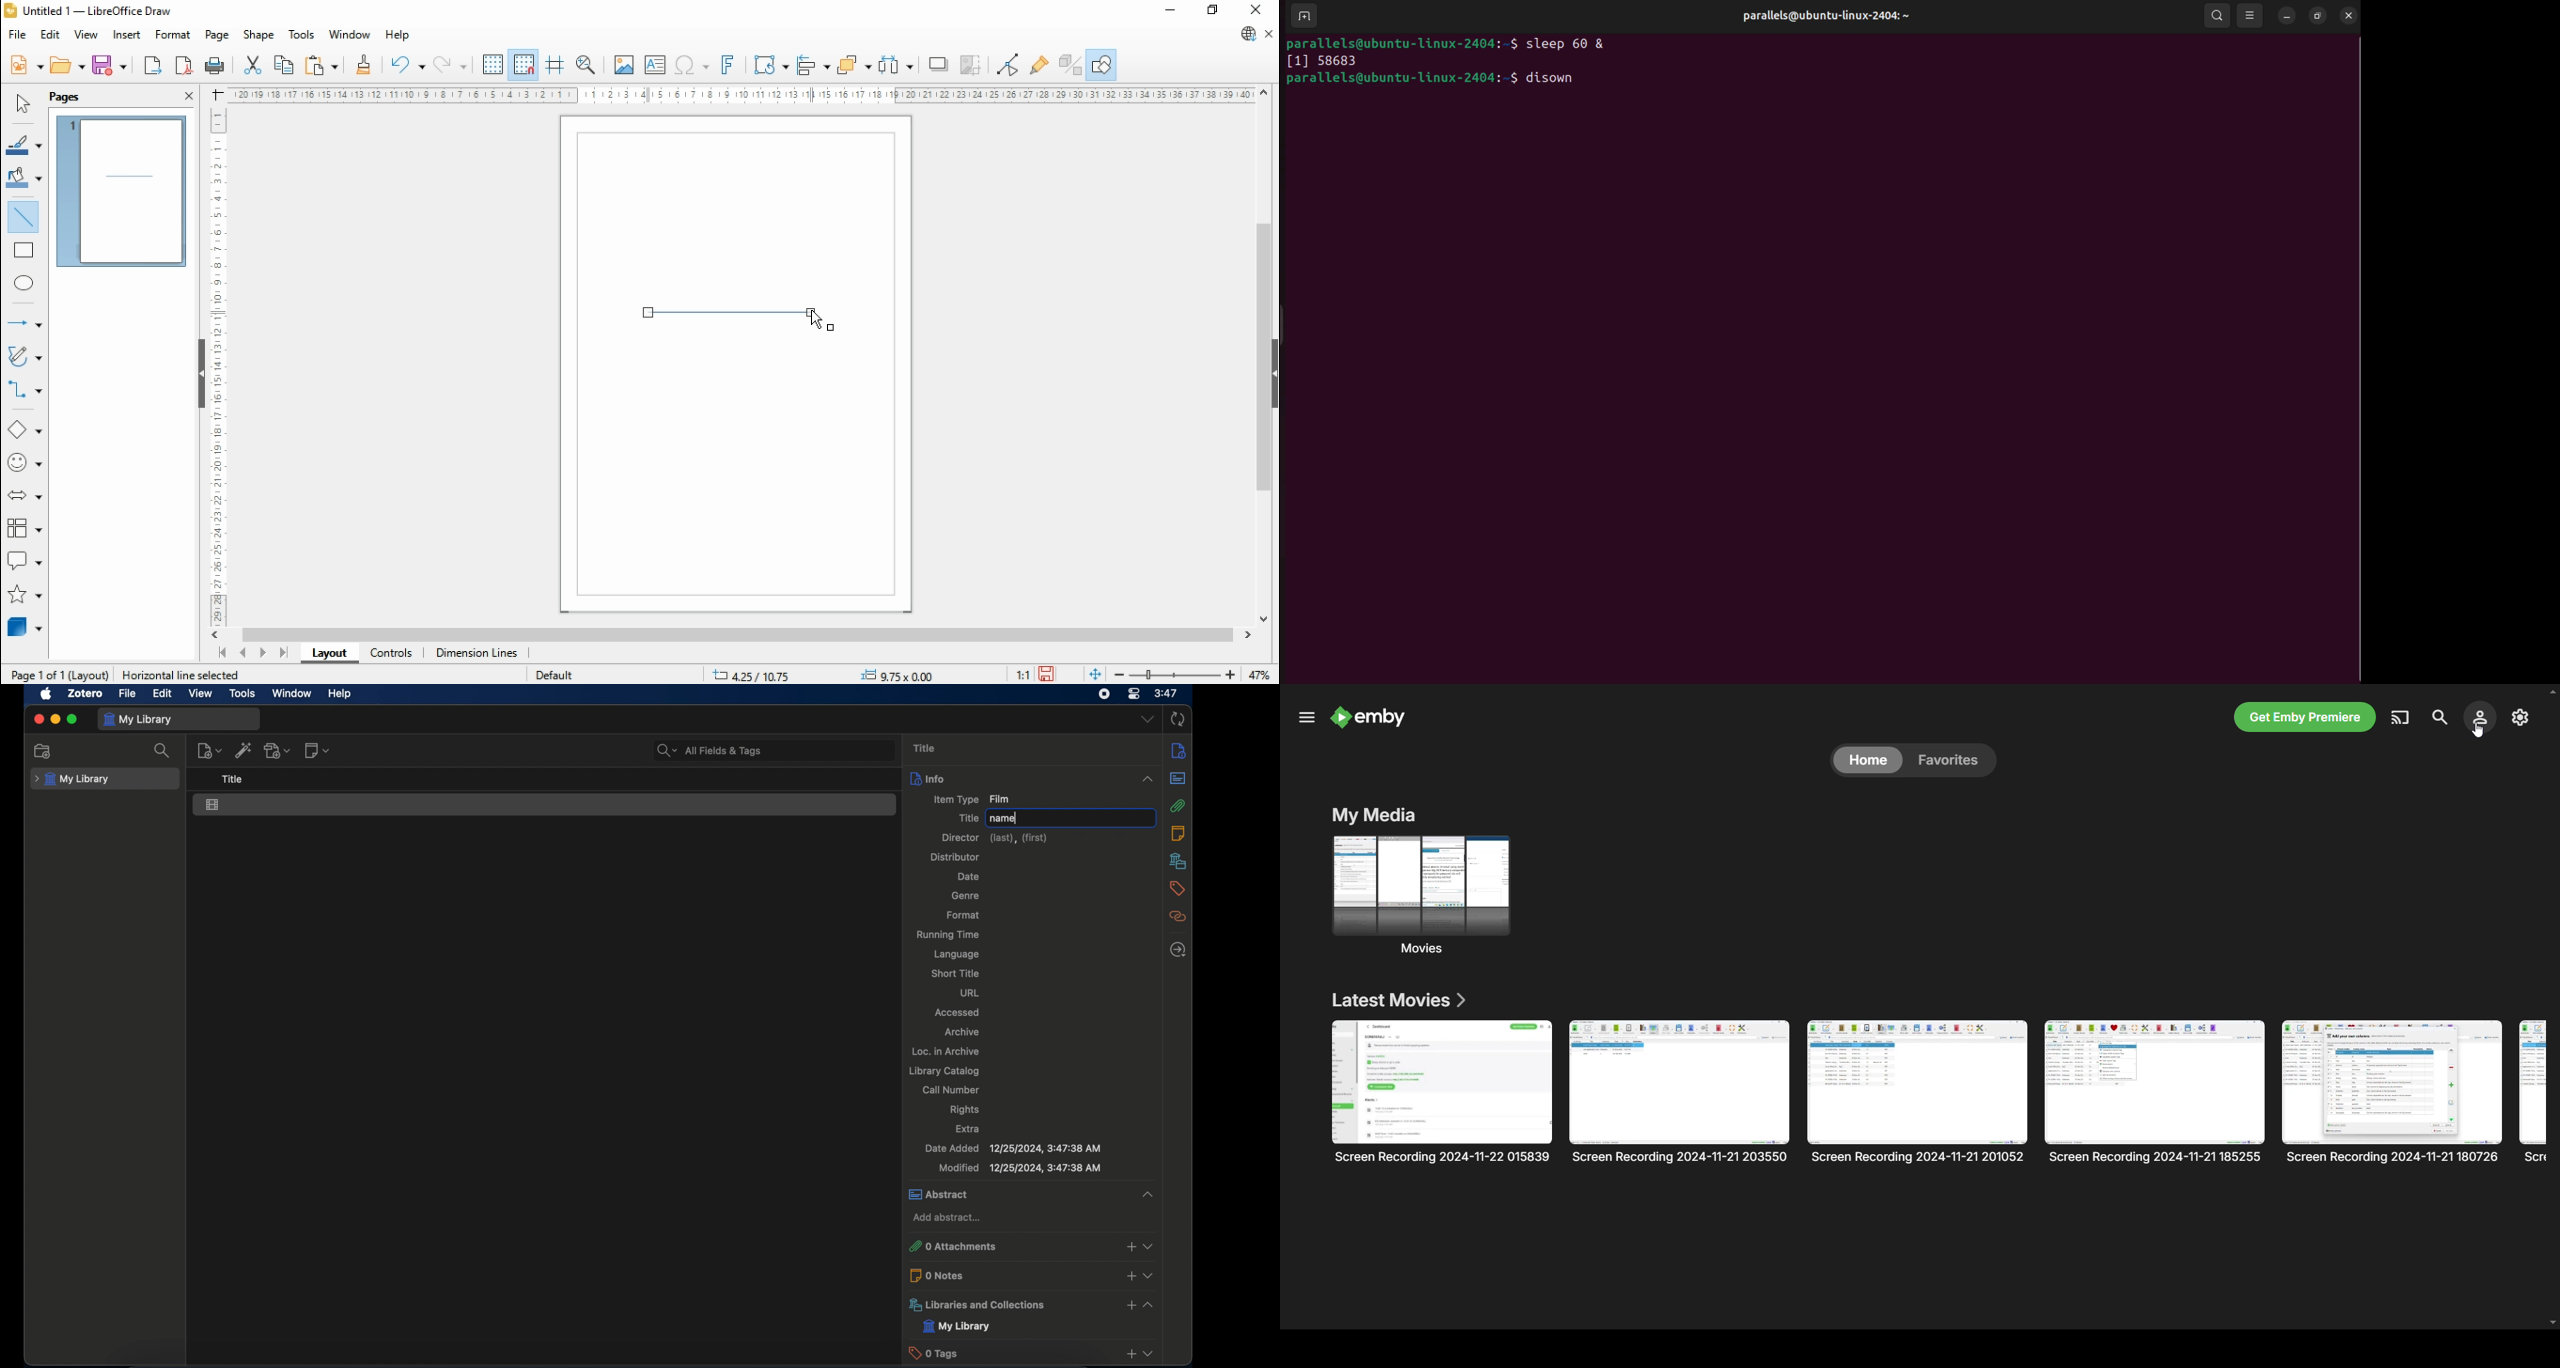  What do you see at coordinates (1178, 889) in the screenshot?
I see `tags` at bounding box center [1178, 889].